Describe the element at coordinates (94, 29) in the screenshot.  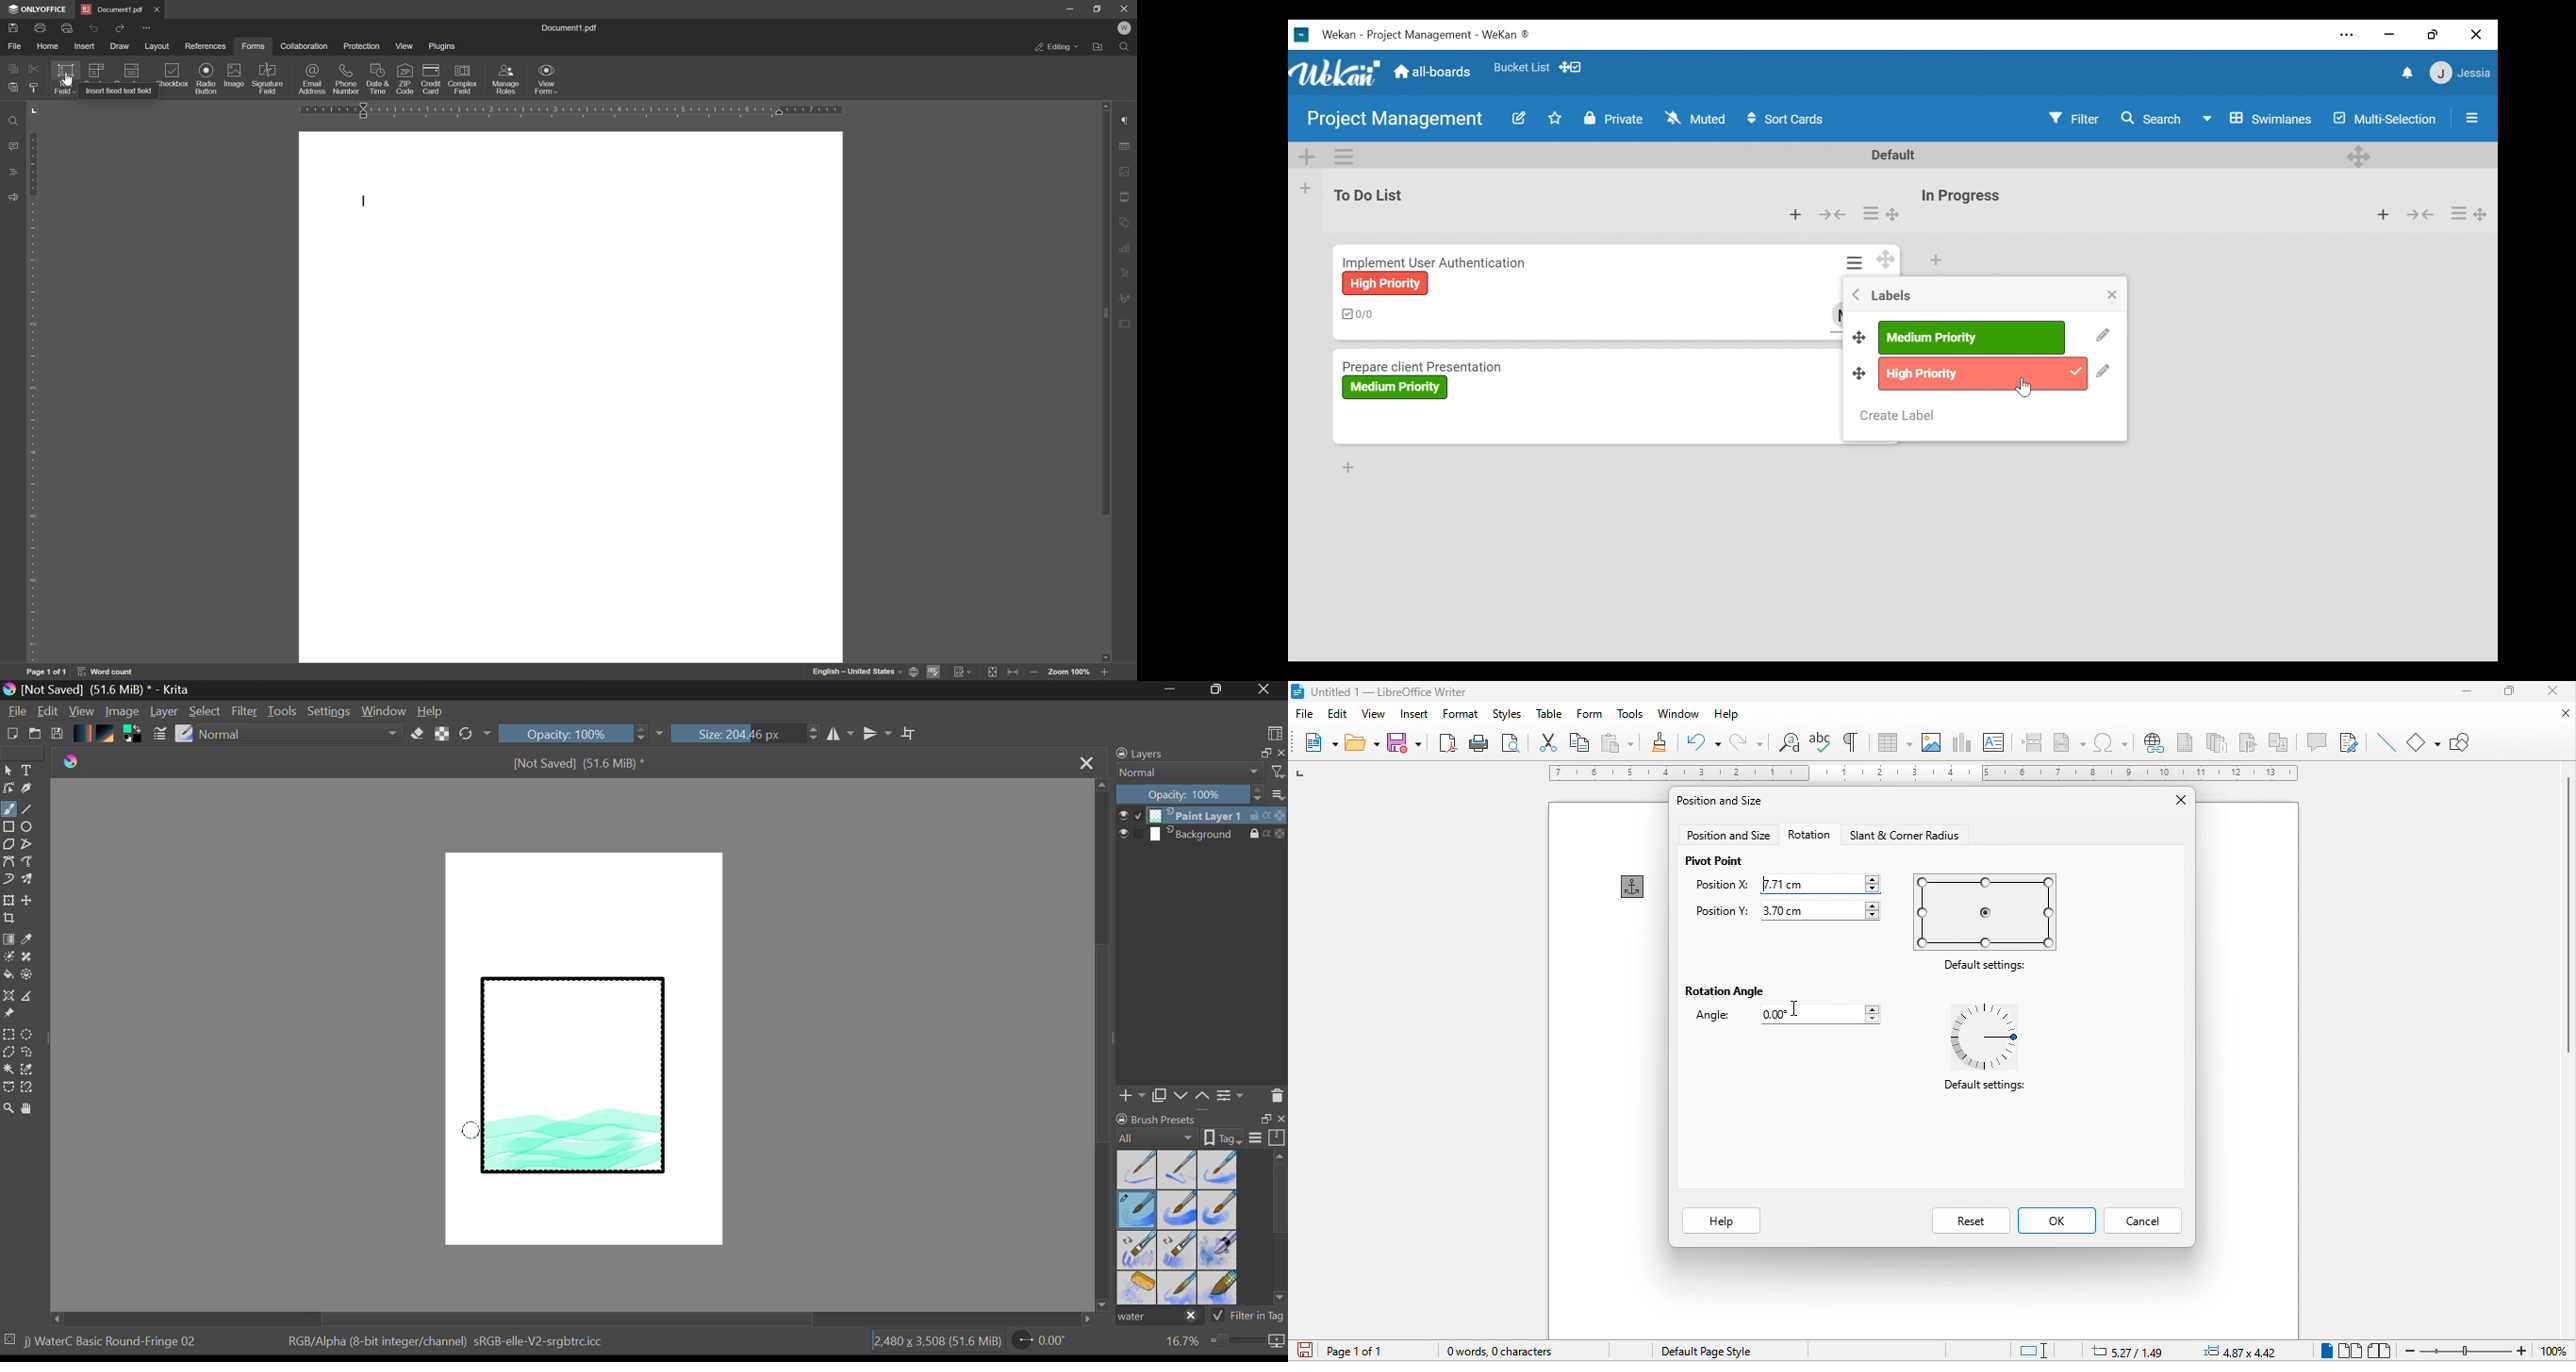
I see `undo` at that location.